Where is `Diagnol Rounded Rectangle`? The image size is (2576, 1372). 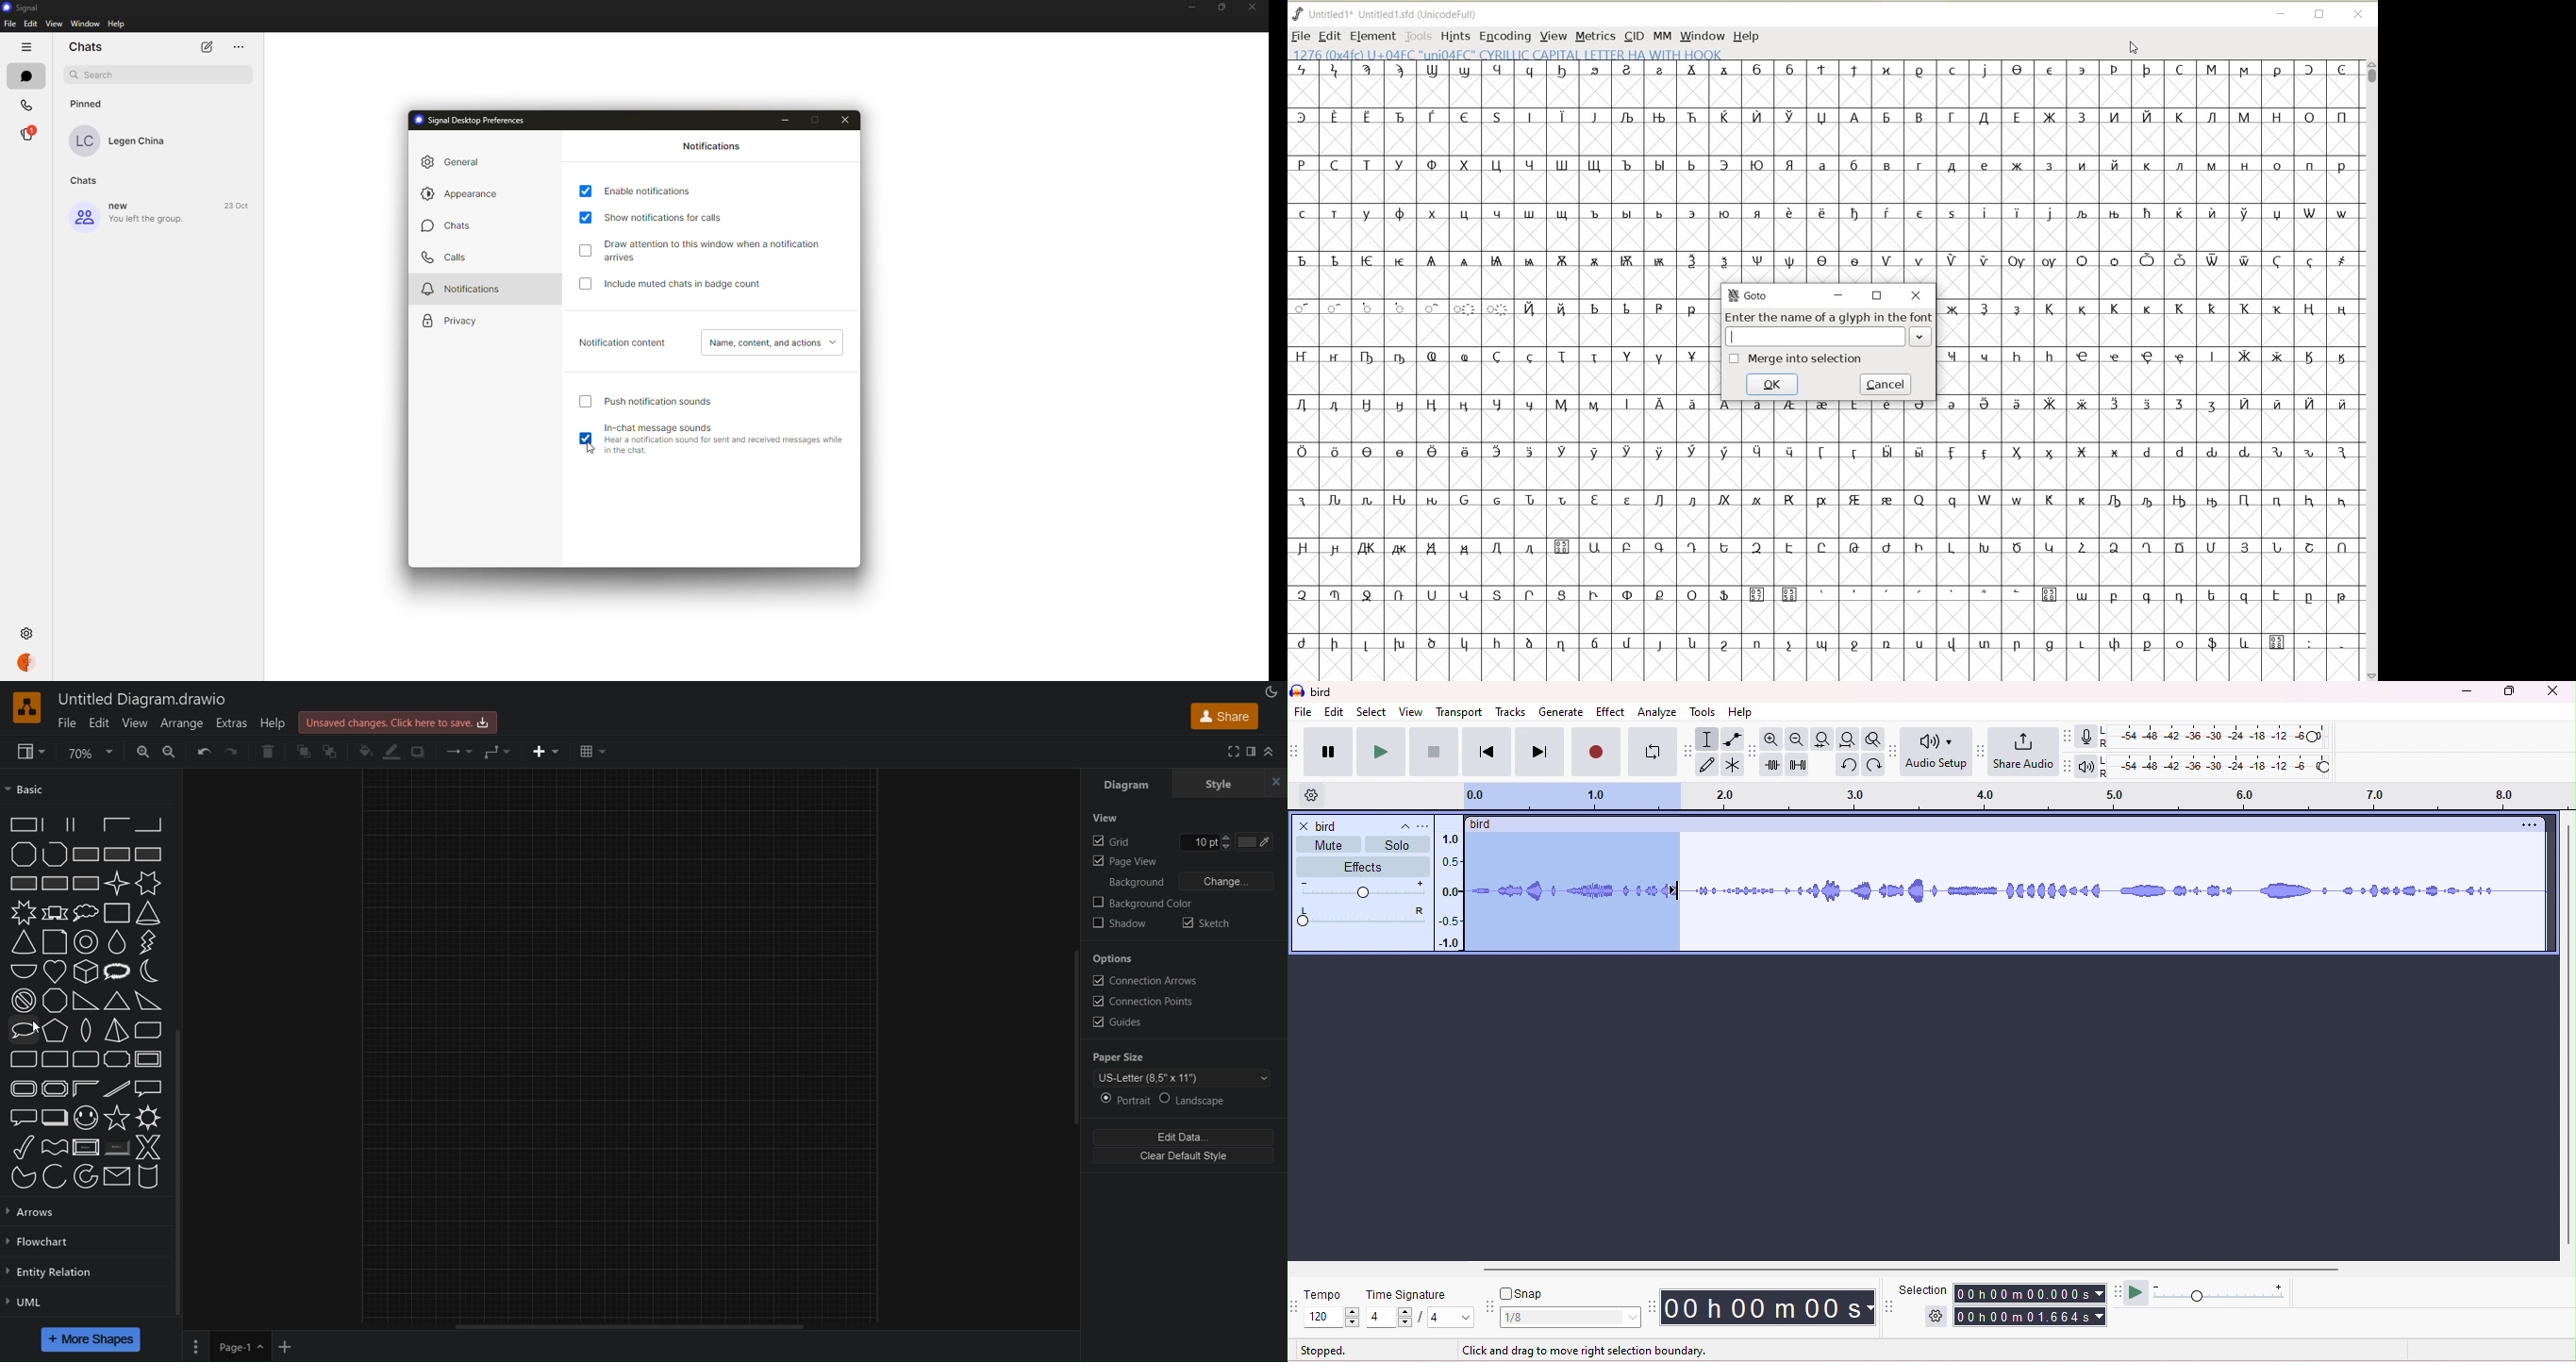 Diagnol Rounded Rectangle is located at coordinates (23, 1059).